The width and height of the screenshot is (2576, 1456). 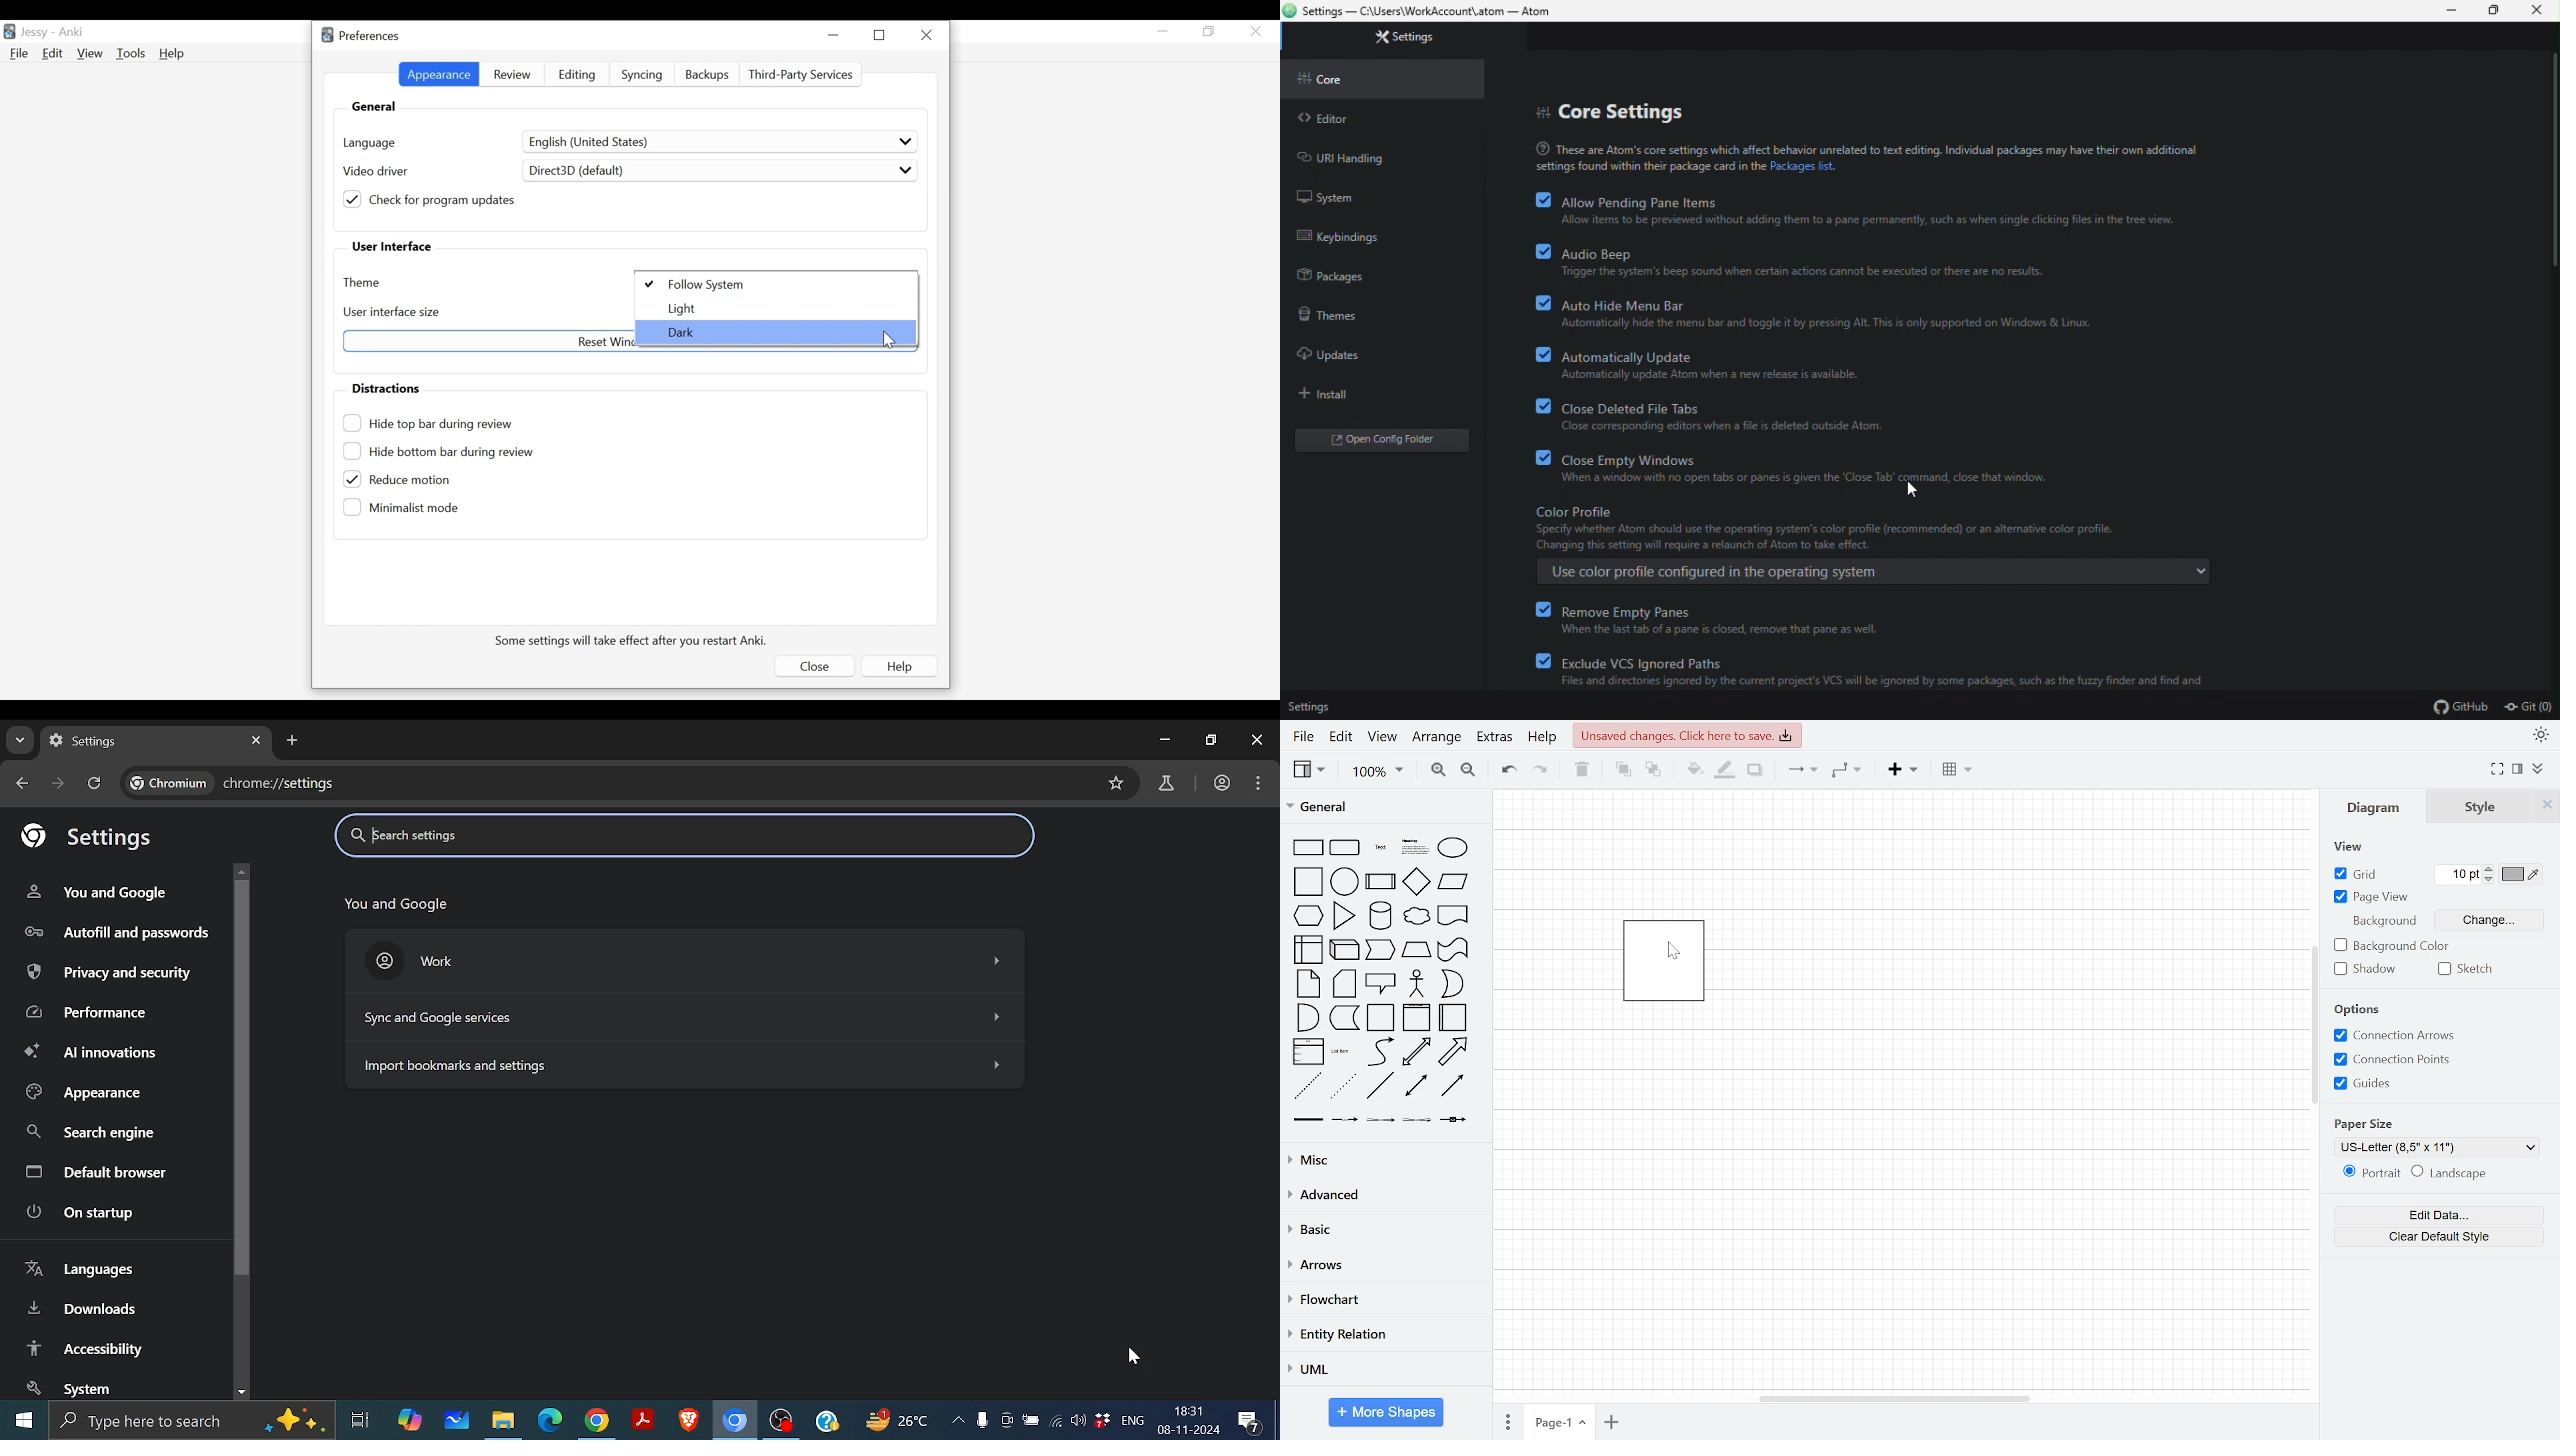 What do you see at coordinates (888, 338) in the screenshot?
I see `Cursor` at bounding box center [888, 338].